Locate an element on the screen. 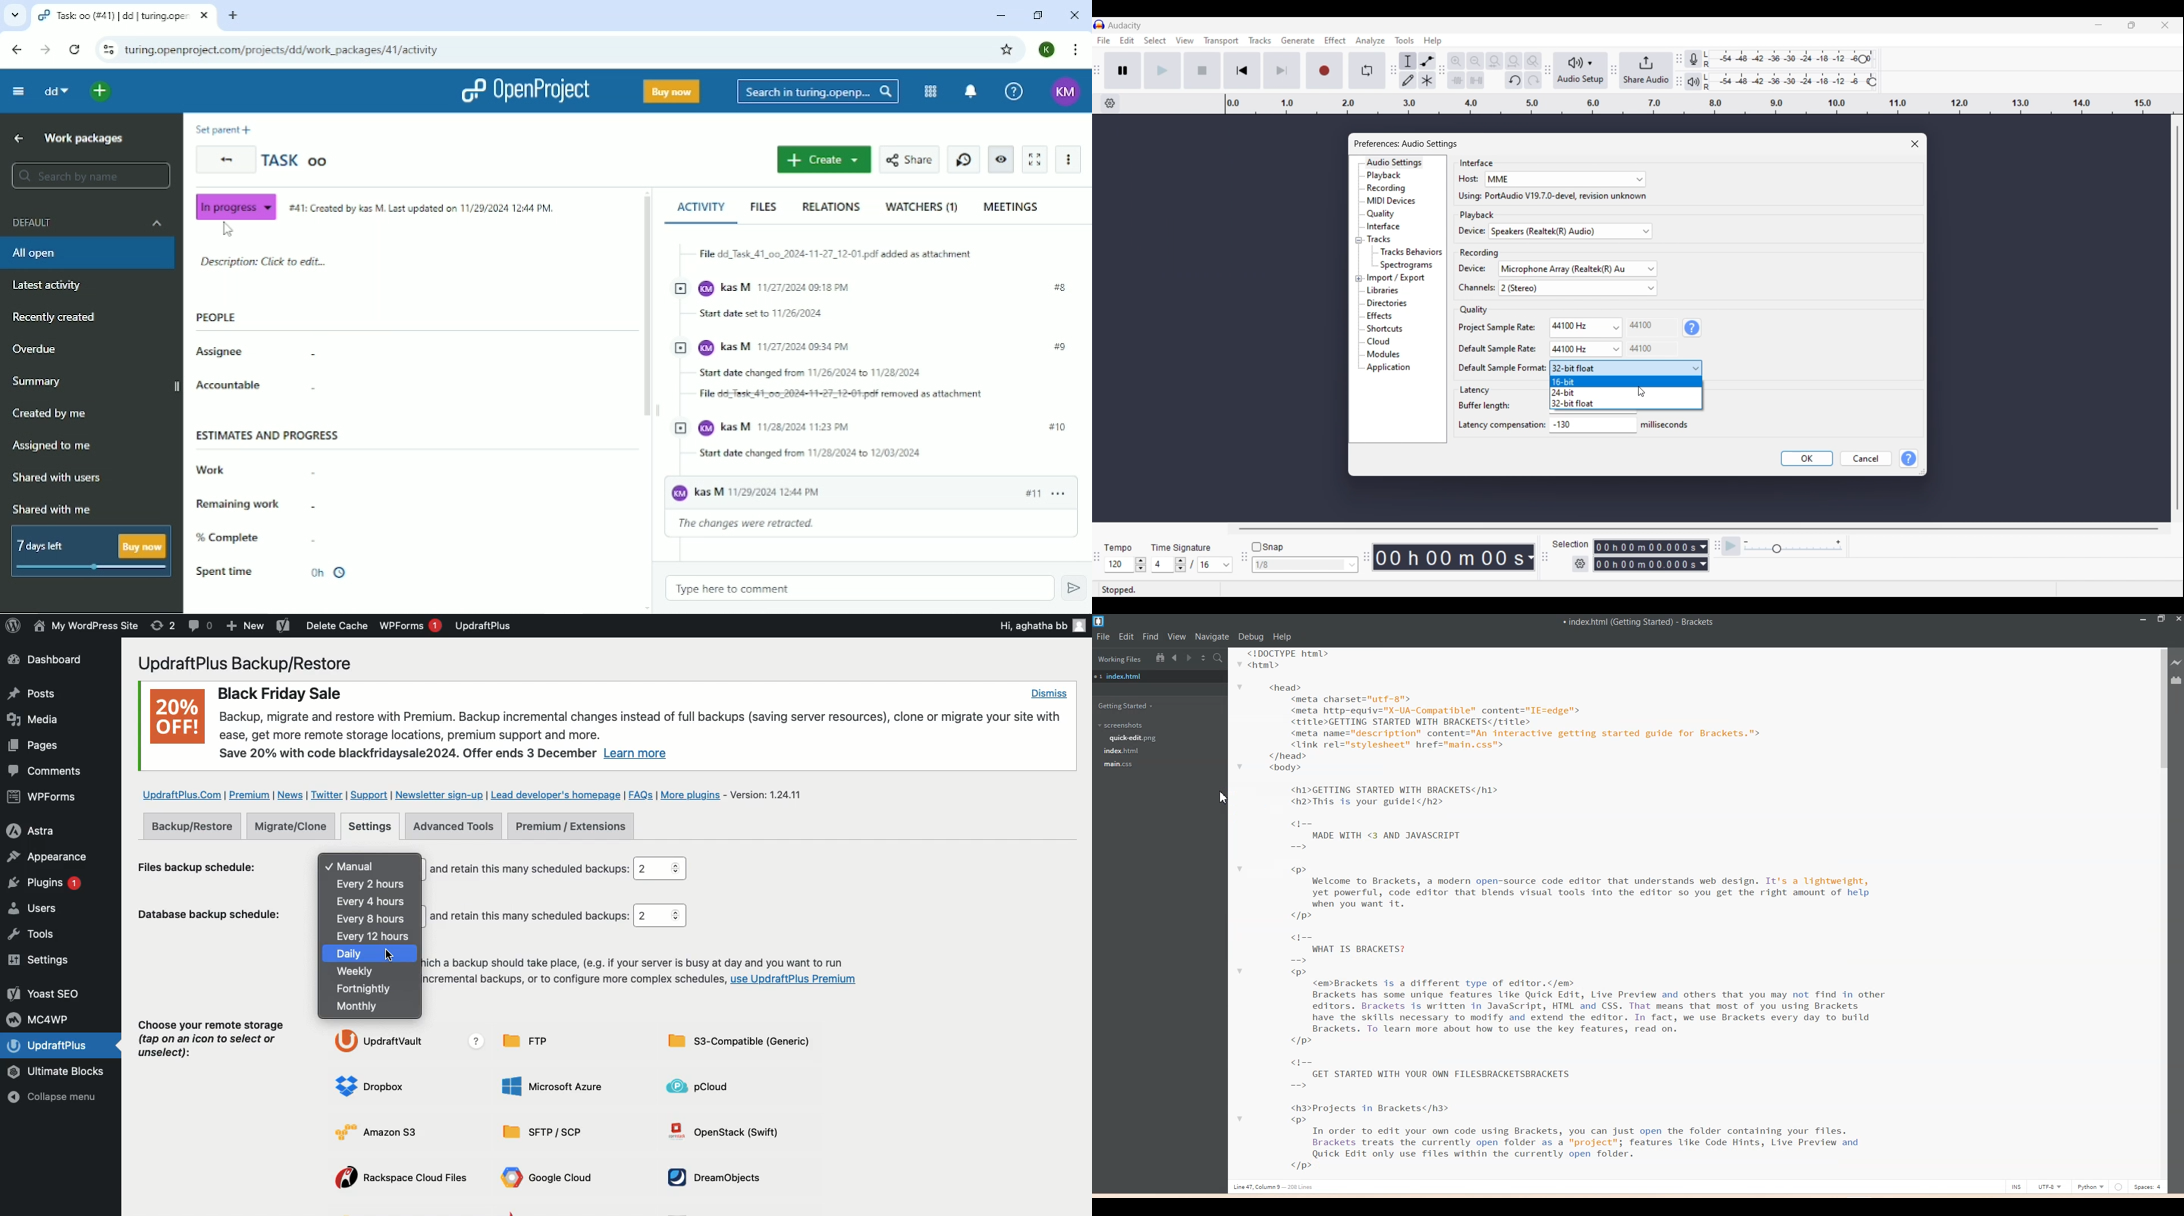 The image size is (2184, 1232). Database backup schedule is located at coordinates (212, 917).